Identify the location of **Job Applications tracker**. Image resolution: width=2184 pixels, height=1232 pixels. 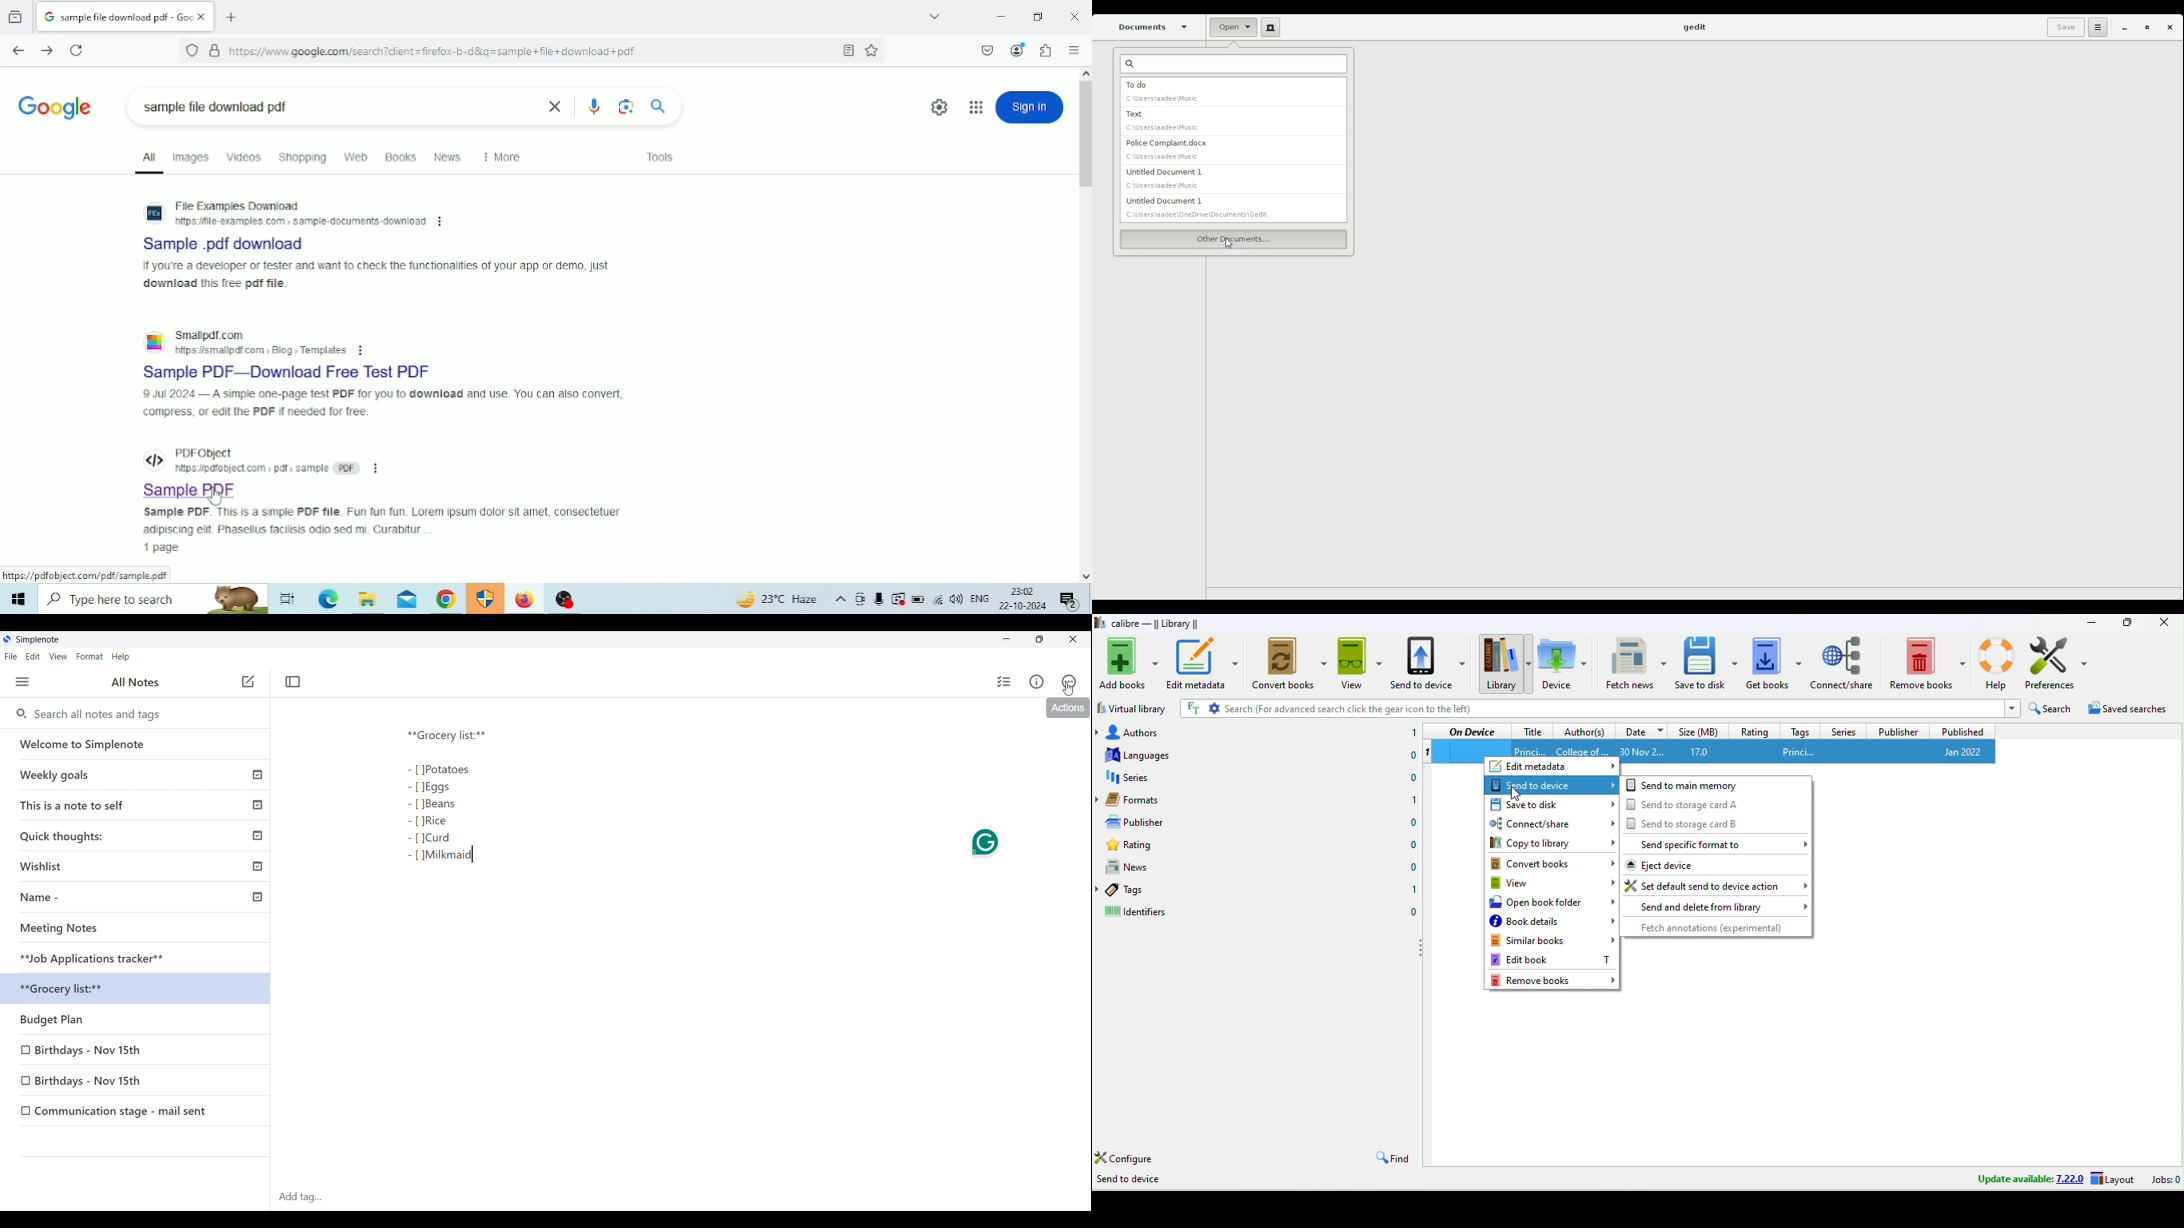
(139, 959).